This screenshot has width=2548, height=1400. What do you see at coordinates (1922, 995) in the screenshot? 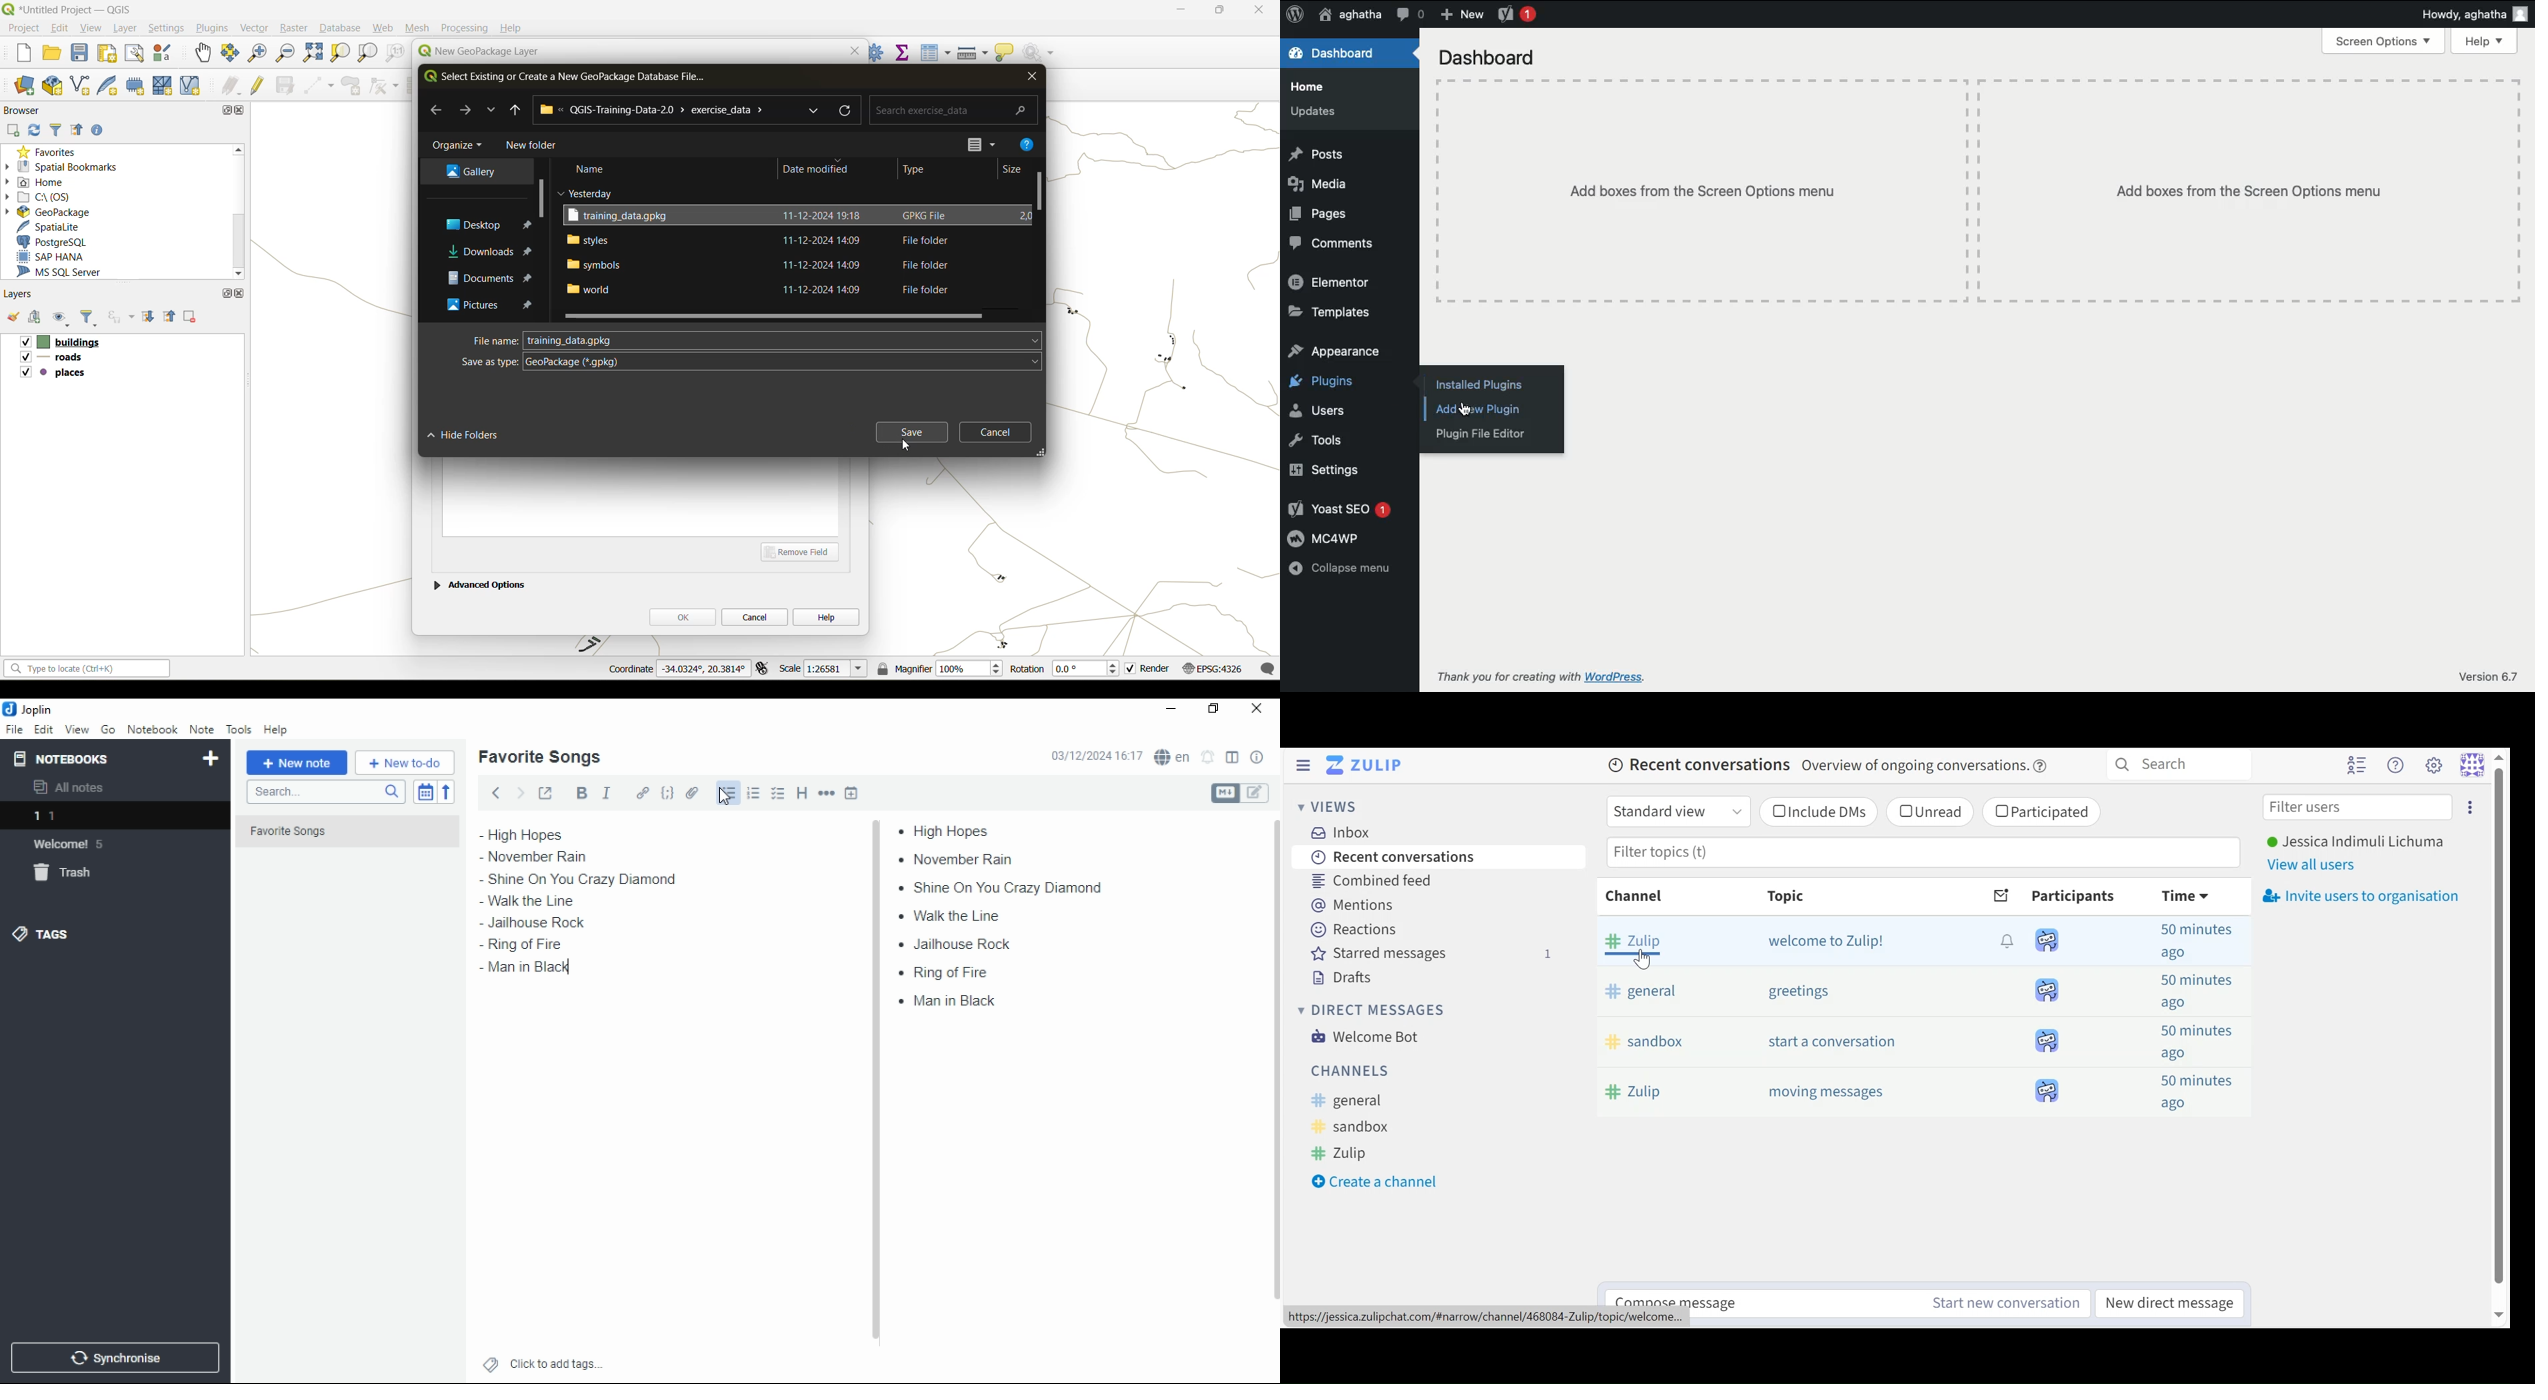
I see `message` at bounding box center [1922, 995].